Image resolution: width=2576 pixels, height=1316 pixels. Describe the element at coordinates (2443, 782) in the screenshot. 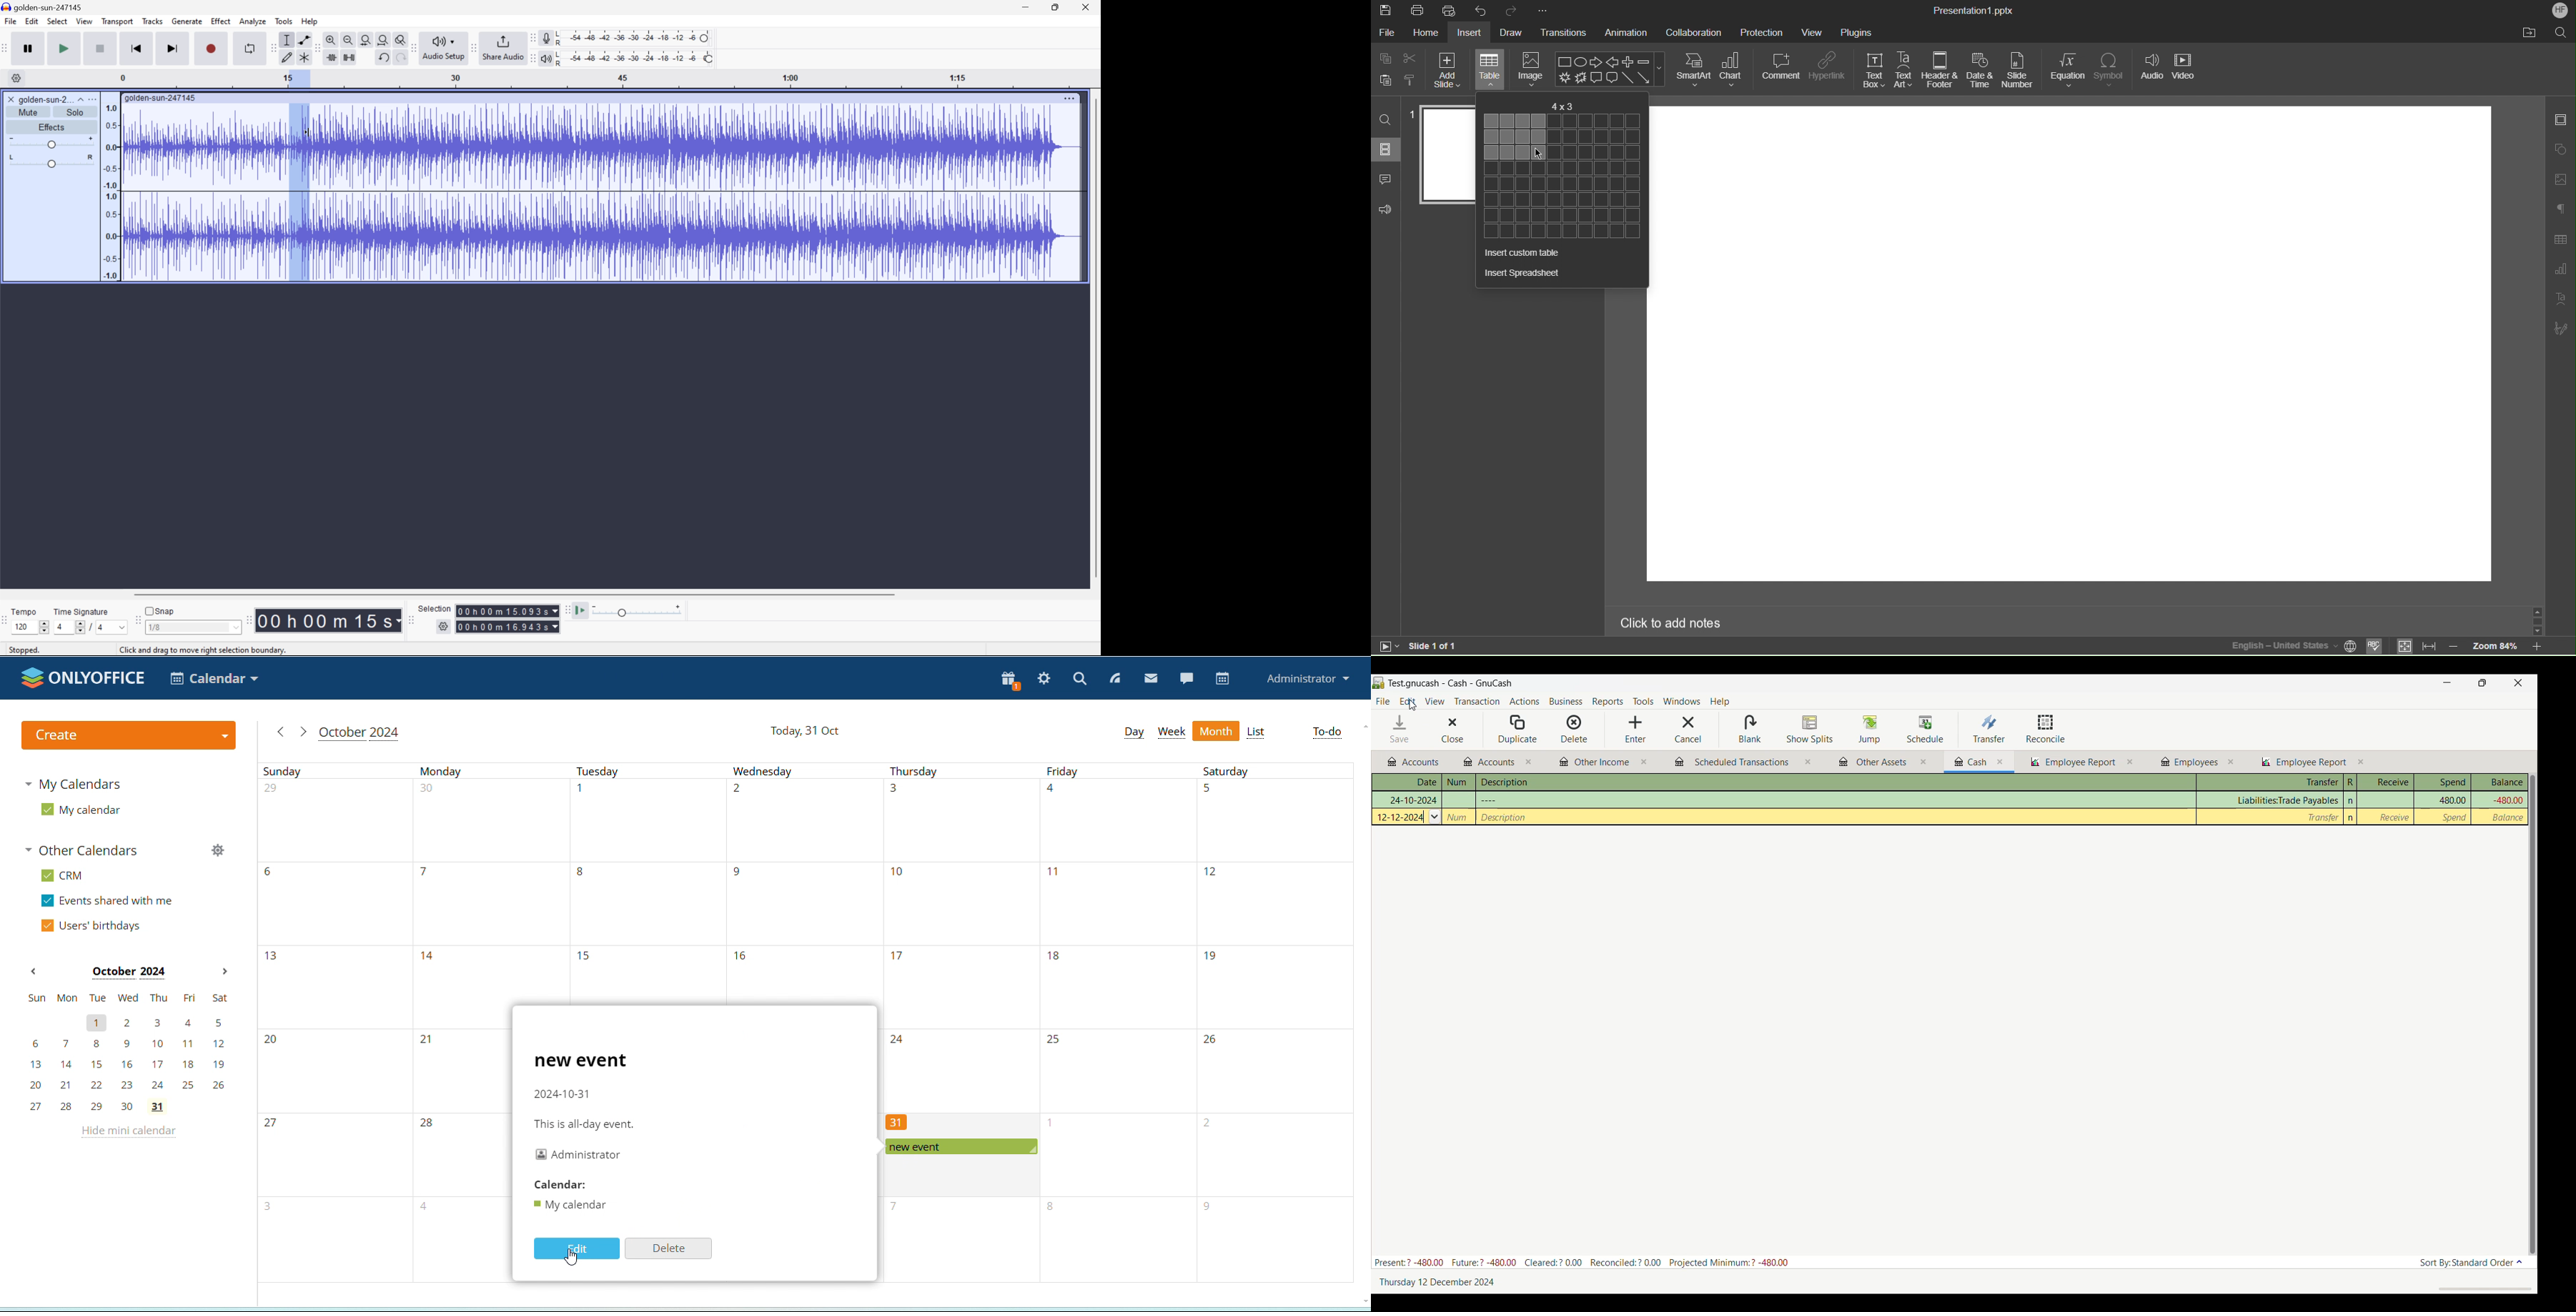

I see `Spend column` at that location.